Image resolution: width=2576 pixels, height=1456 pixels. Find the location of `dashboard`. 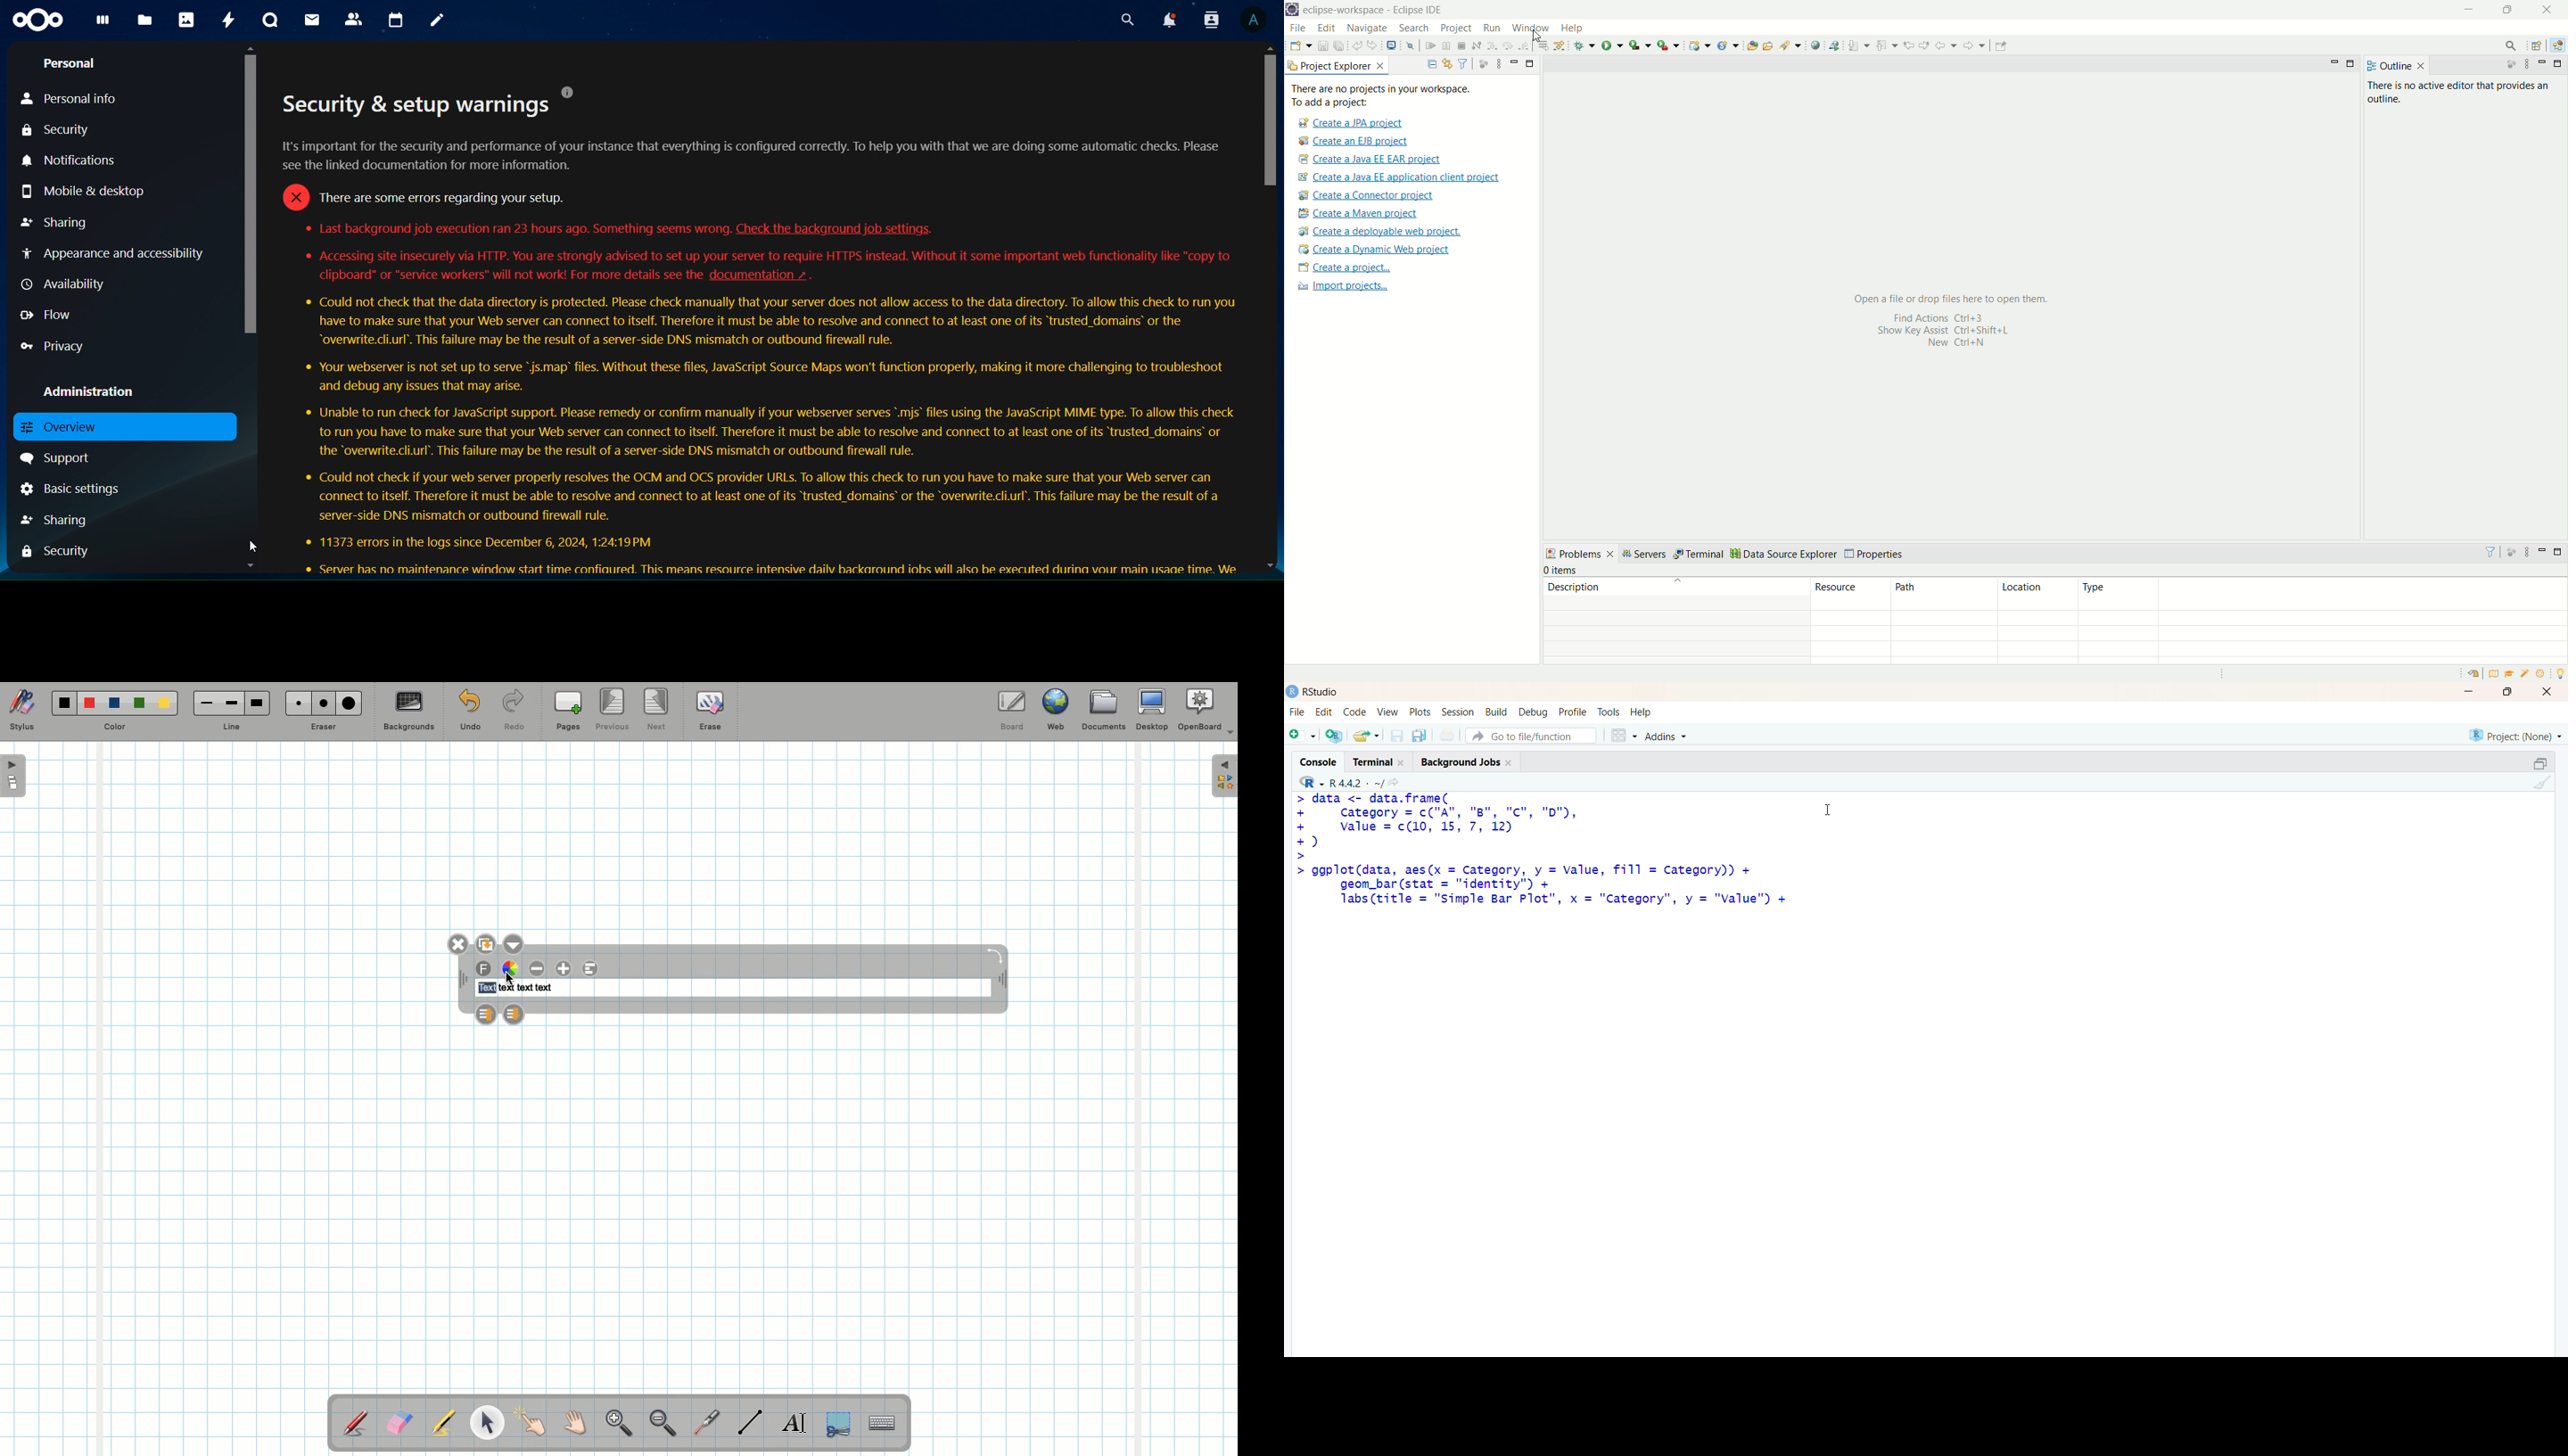

dashboard is located at coordinates (102, 23).